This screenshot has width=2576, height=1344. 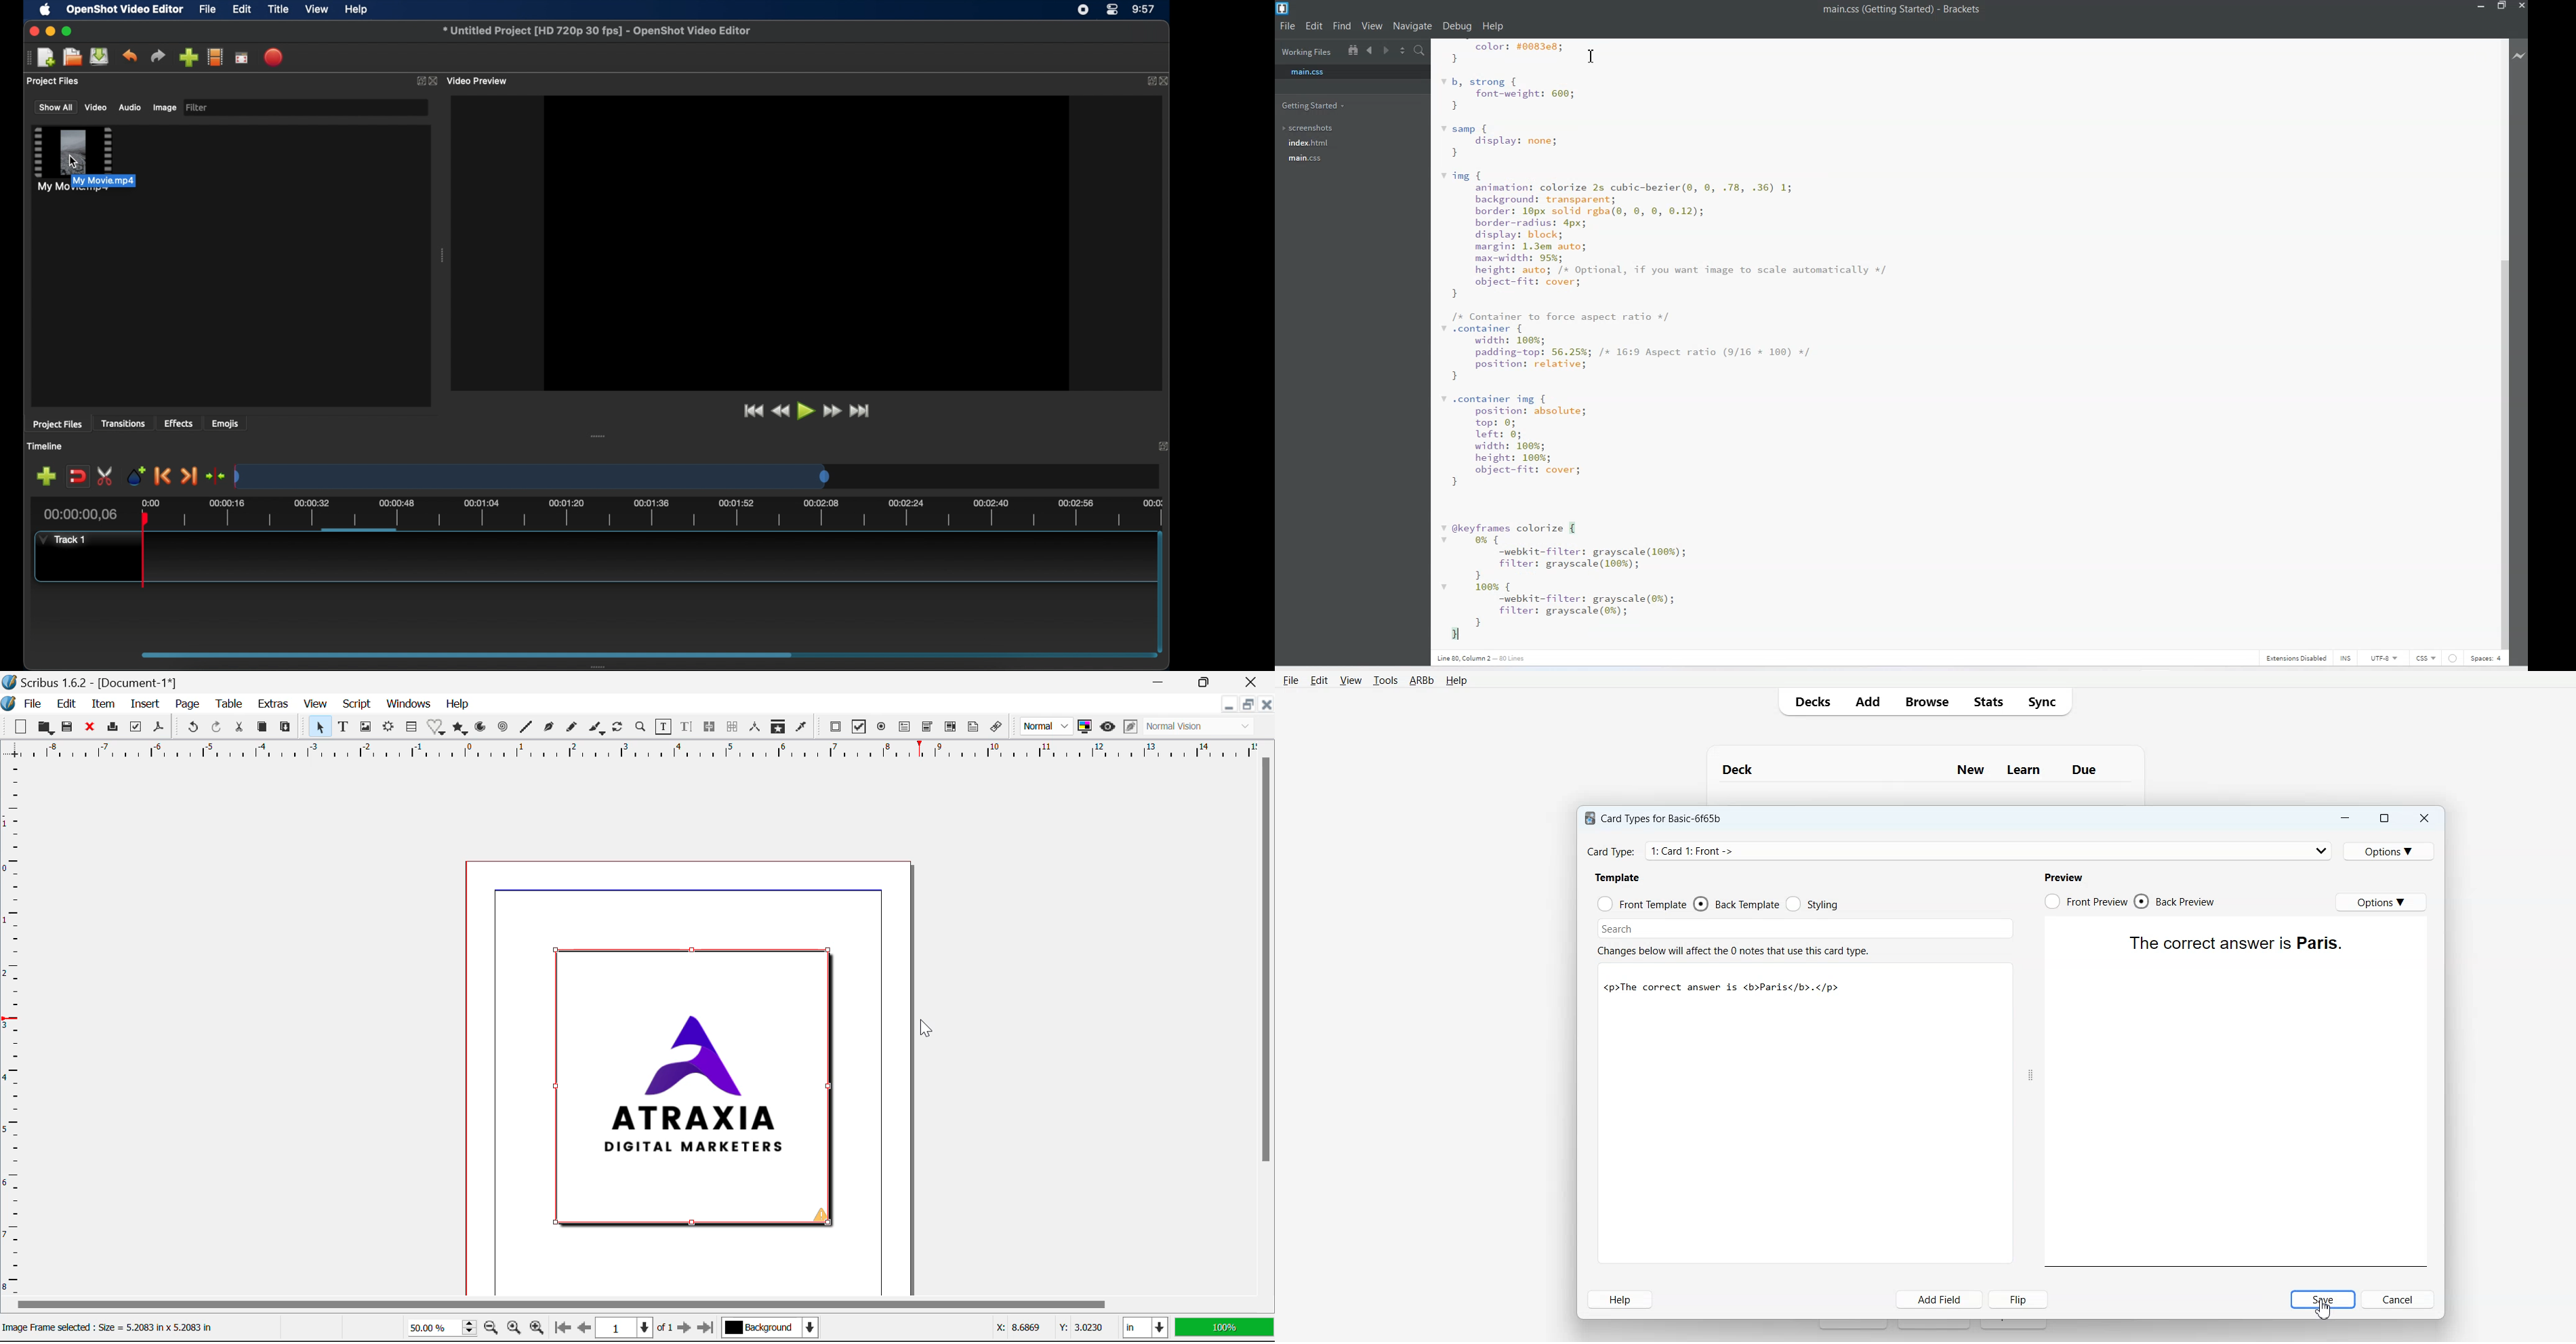 What do you see at coordinates (2323, 1299) in the screenshot?
I see `Save` at bounding box center [2323, 1299].